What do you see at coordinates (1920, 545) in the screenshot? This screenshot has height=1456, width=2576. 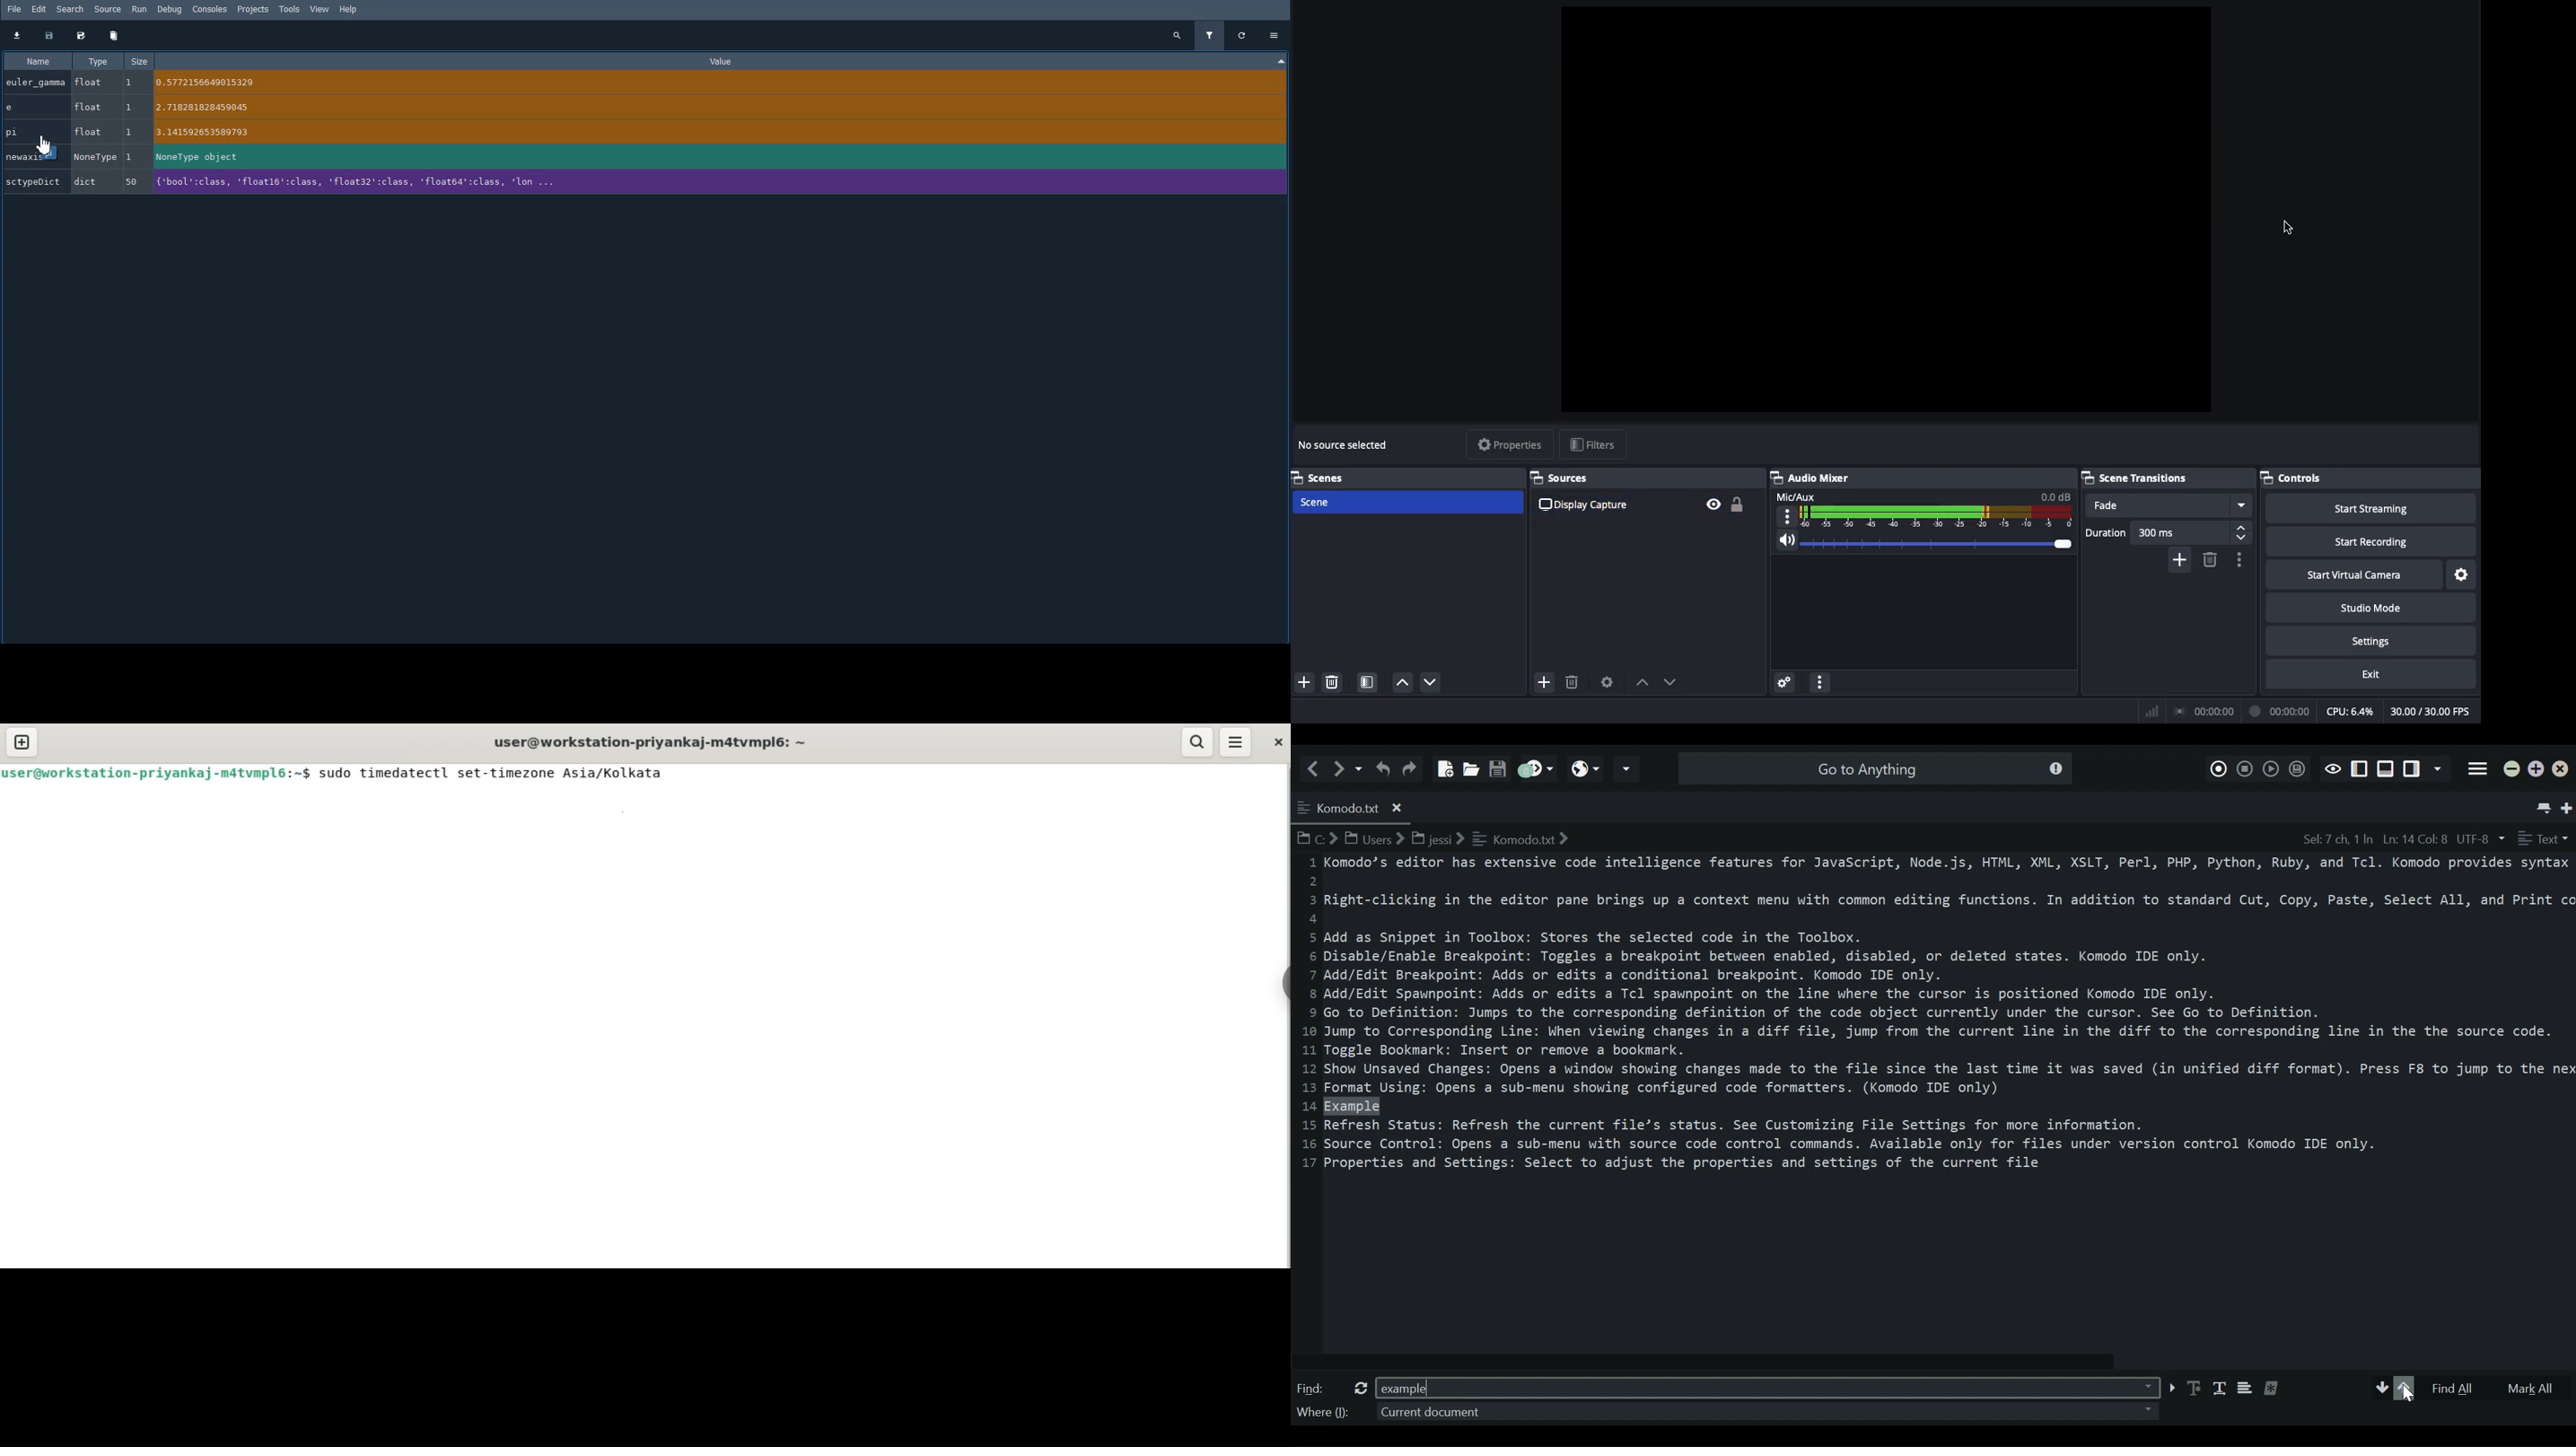 I see `Volume` at bounding box center [1920, 545].